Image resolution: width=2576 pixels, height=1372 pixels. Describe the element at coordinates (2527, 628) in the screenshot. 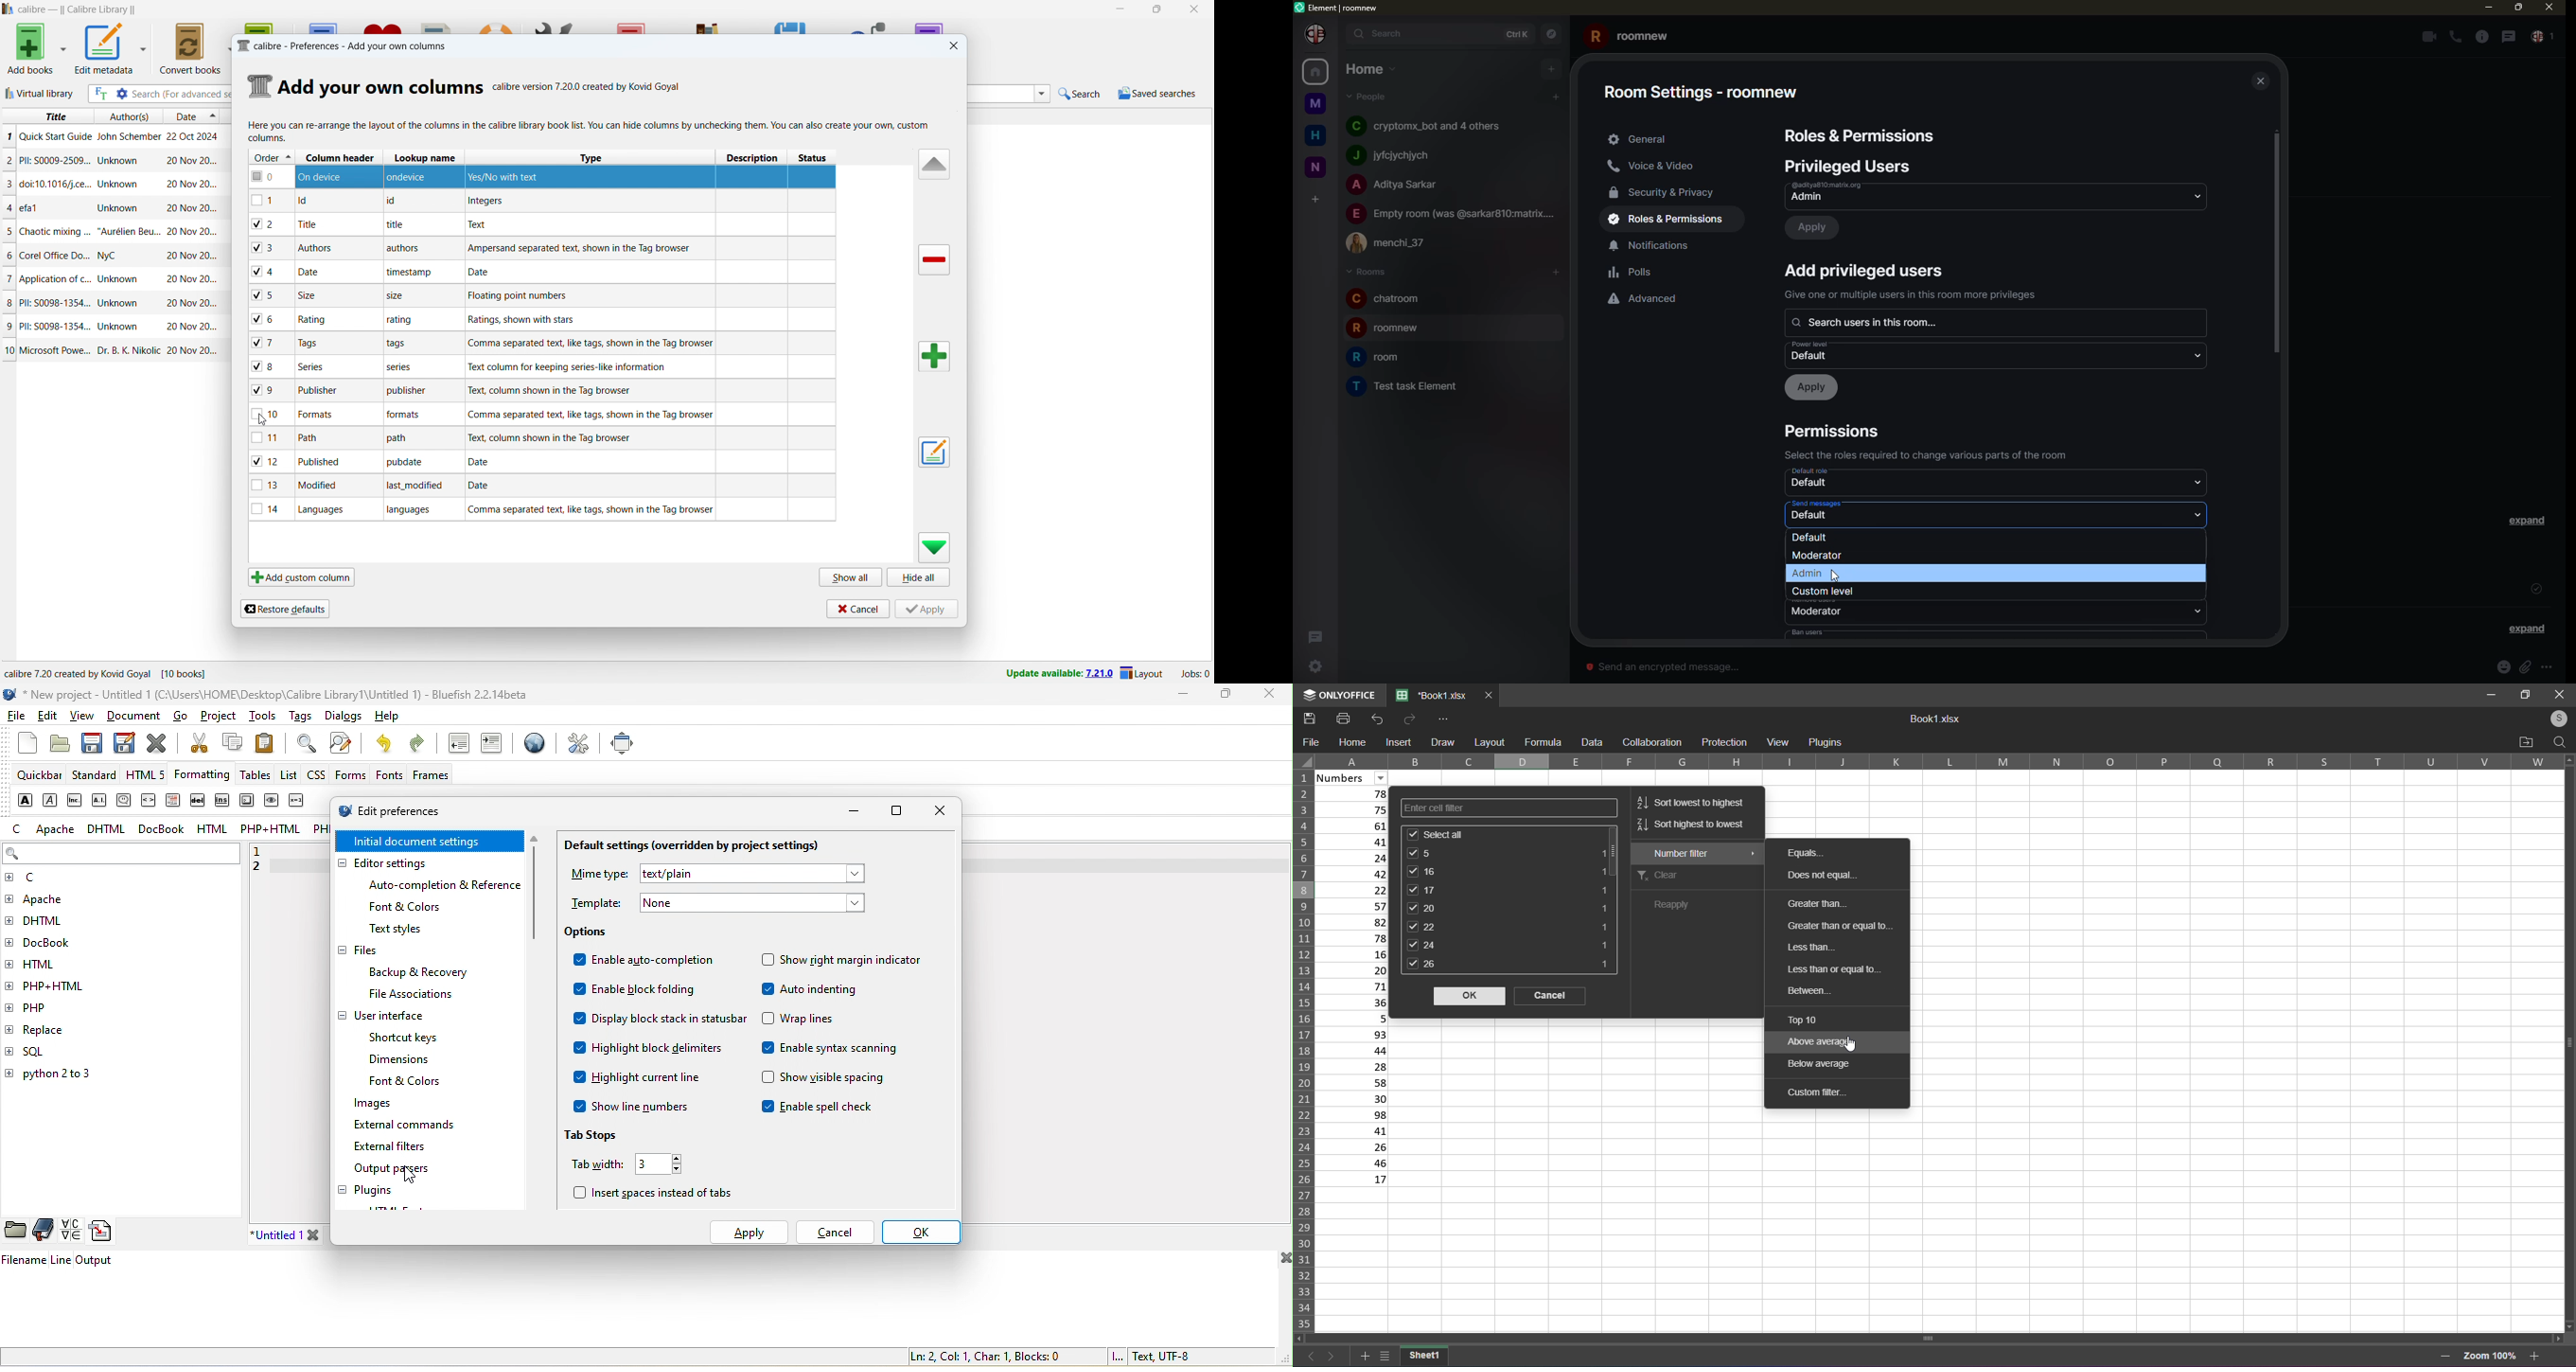

I see `expand` at that location.